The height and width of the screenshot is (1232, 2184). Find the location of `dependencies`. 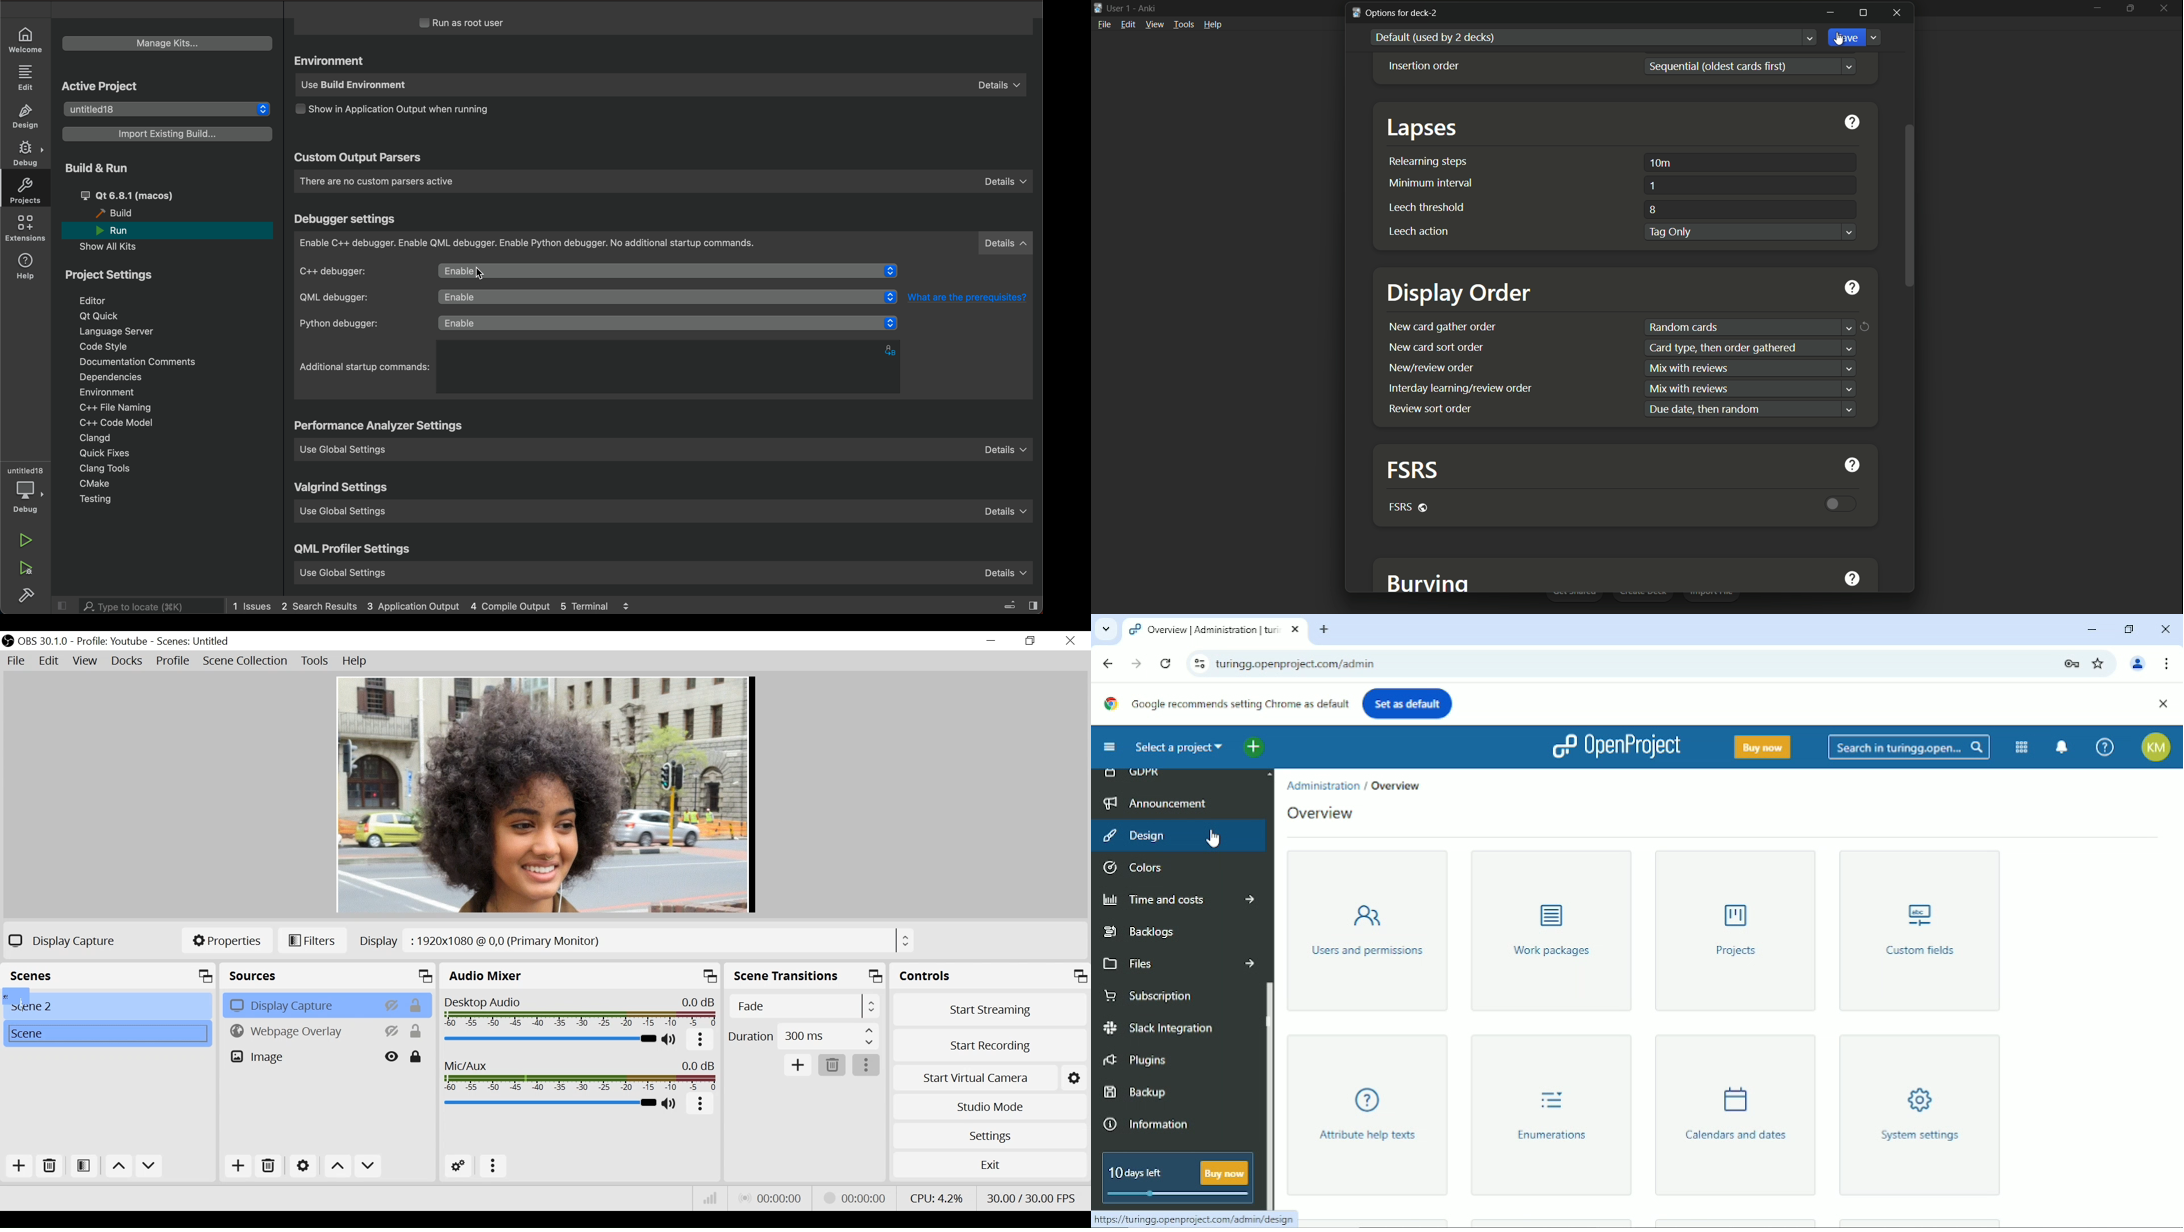

dependencies is located at coordinates (110, 377).